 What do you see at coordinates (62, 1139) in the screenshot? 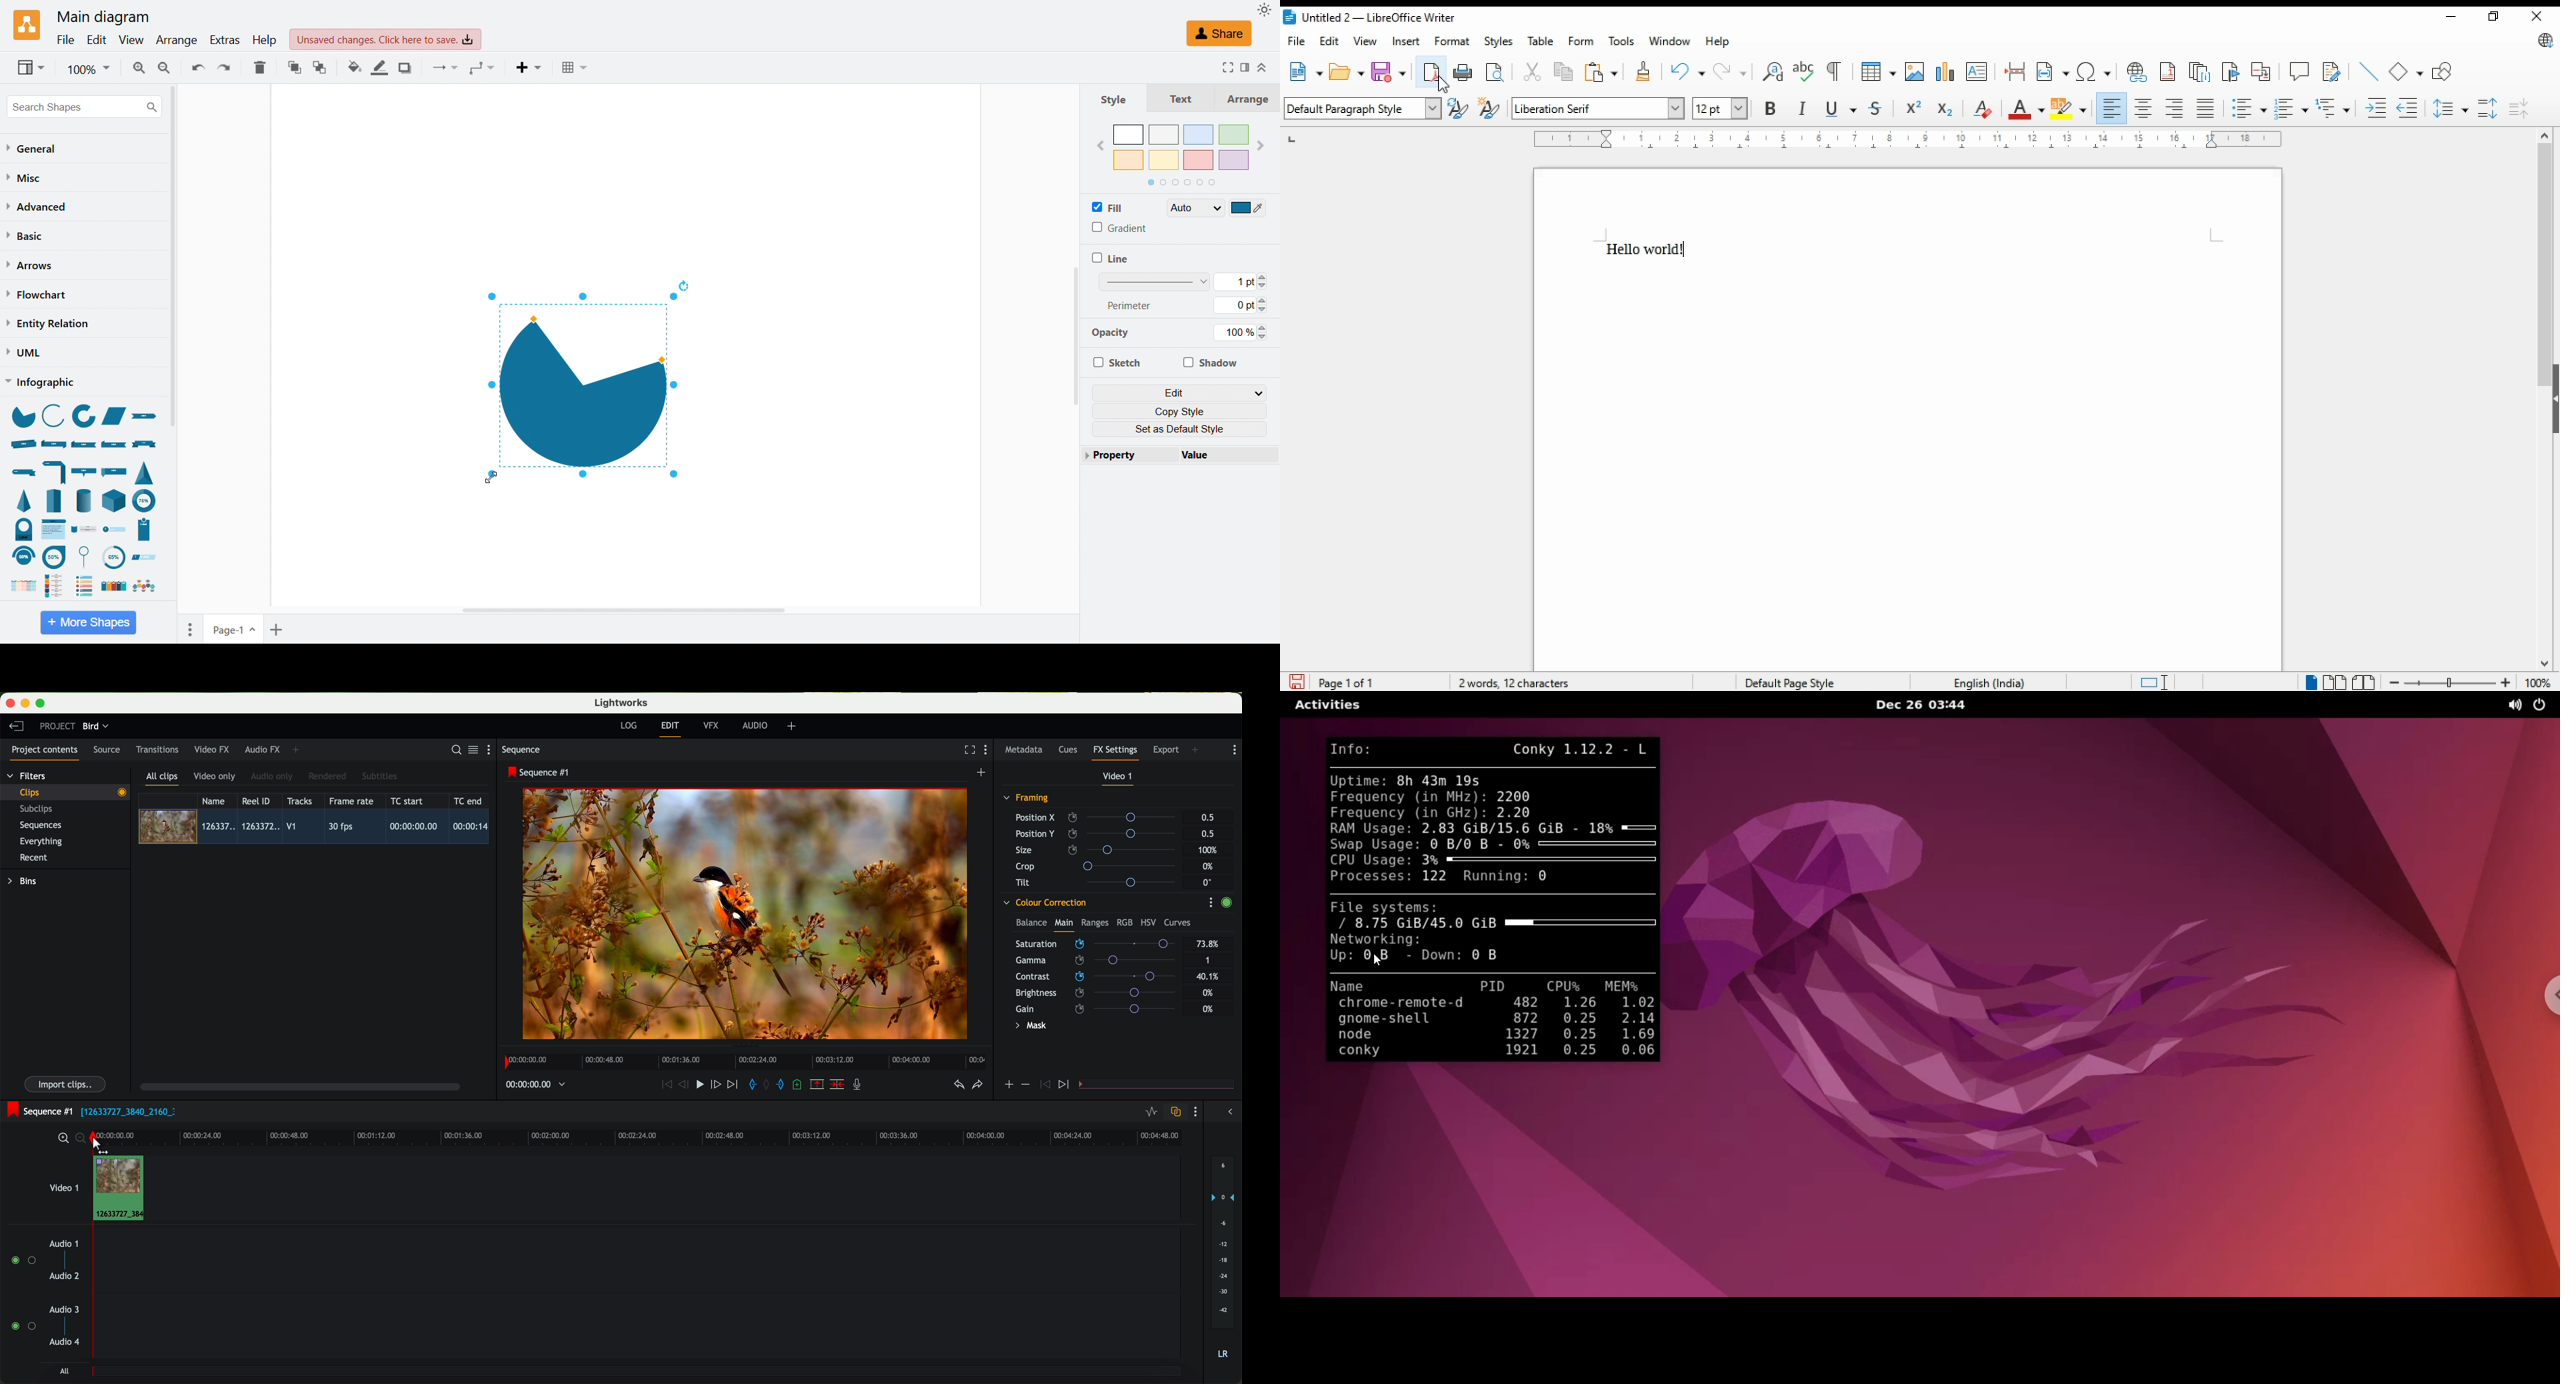
I see `zoom in` at bounding box center [62, 1139].